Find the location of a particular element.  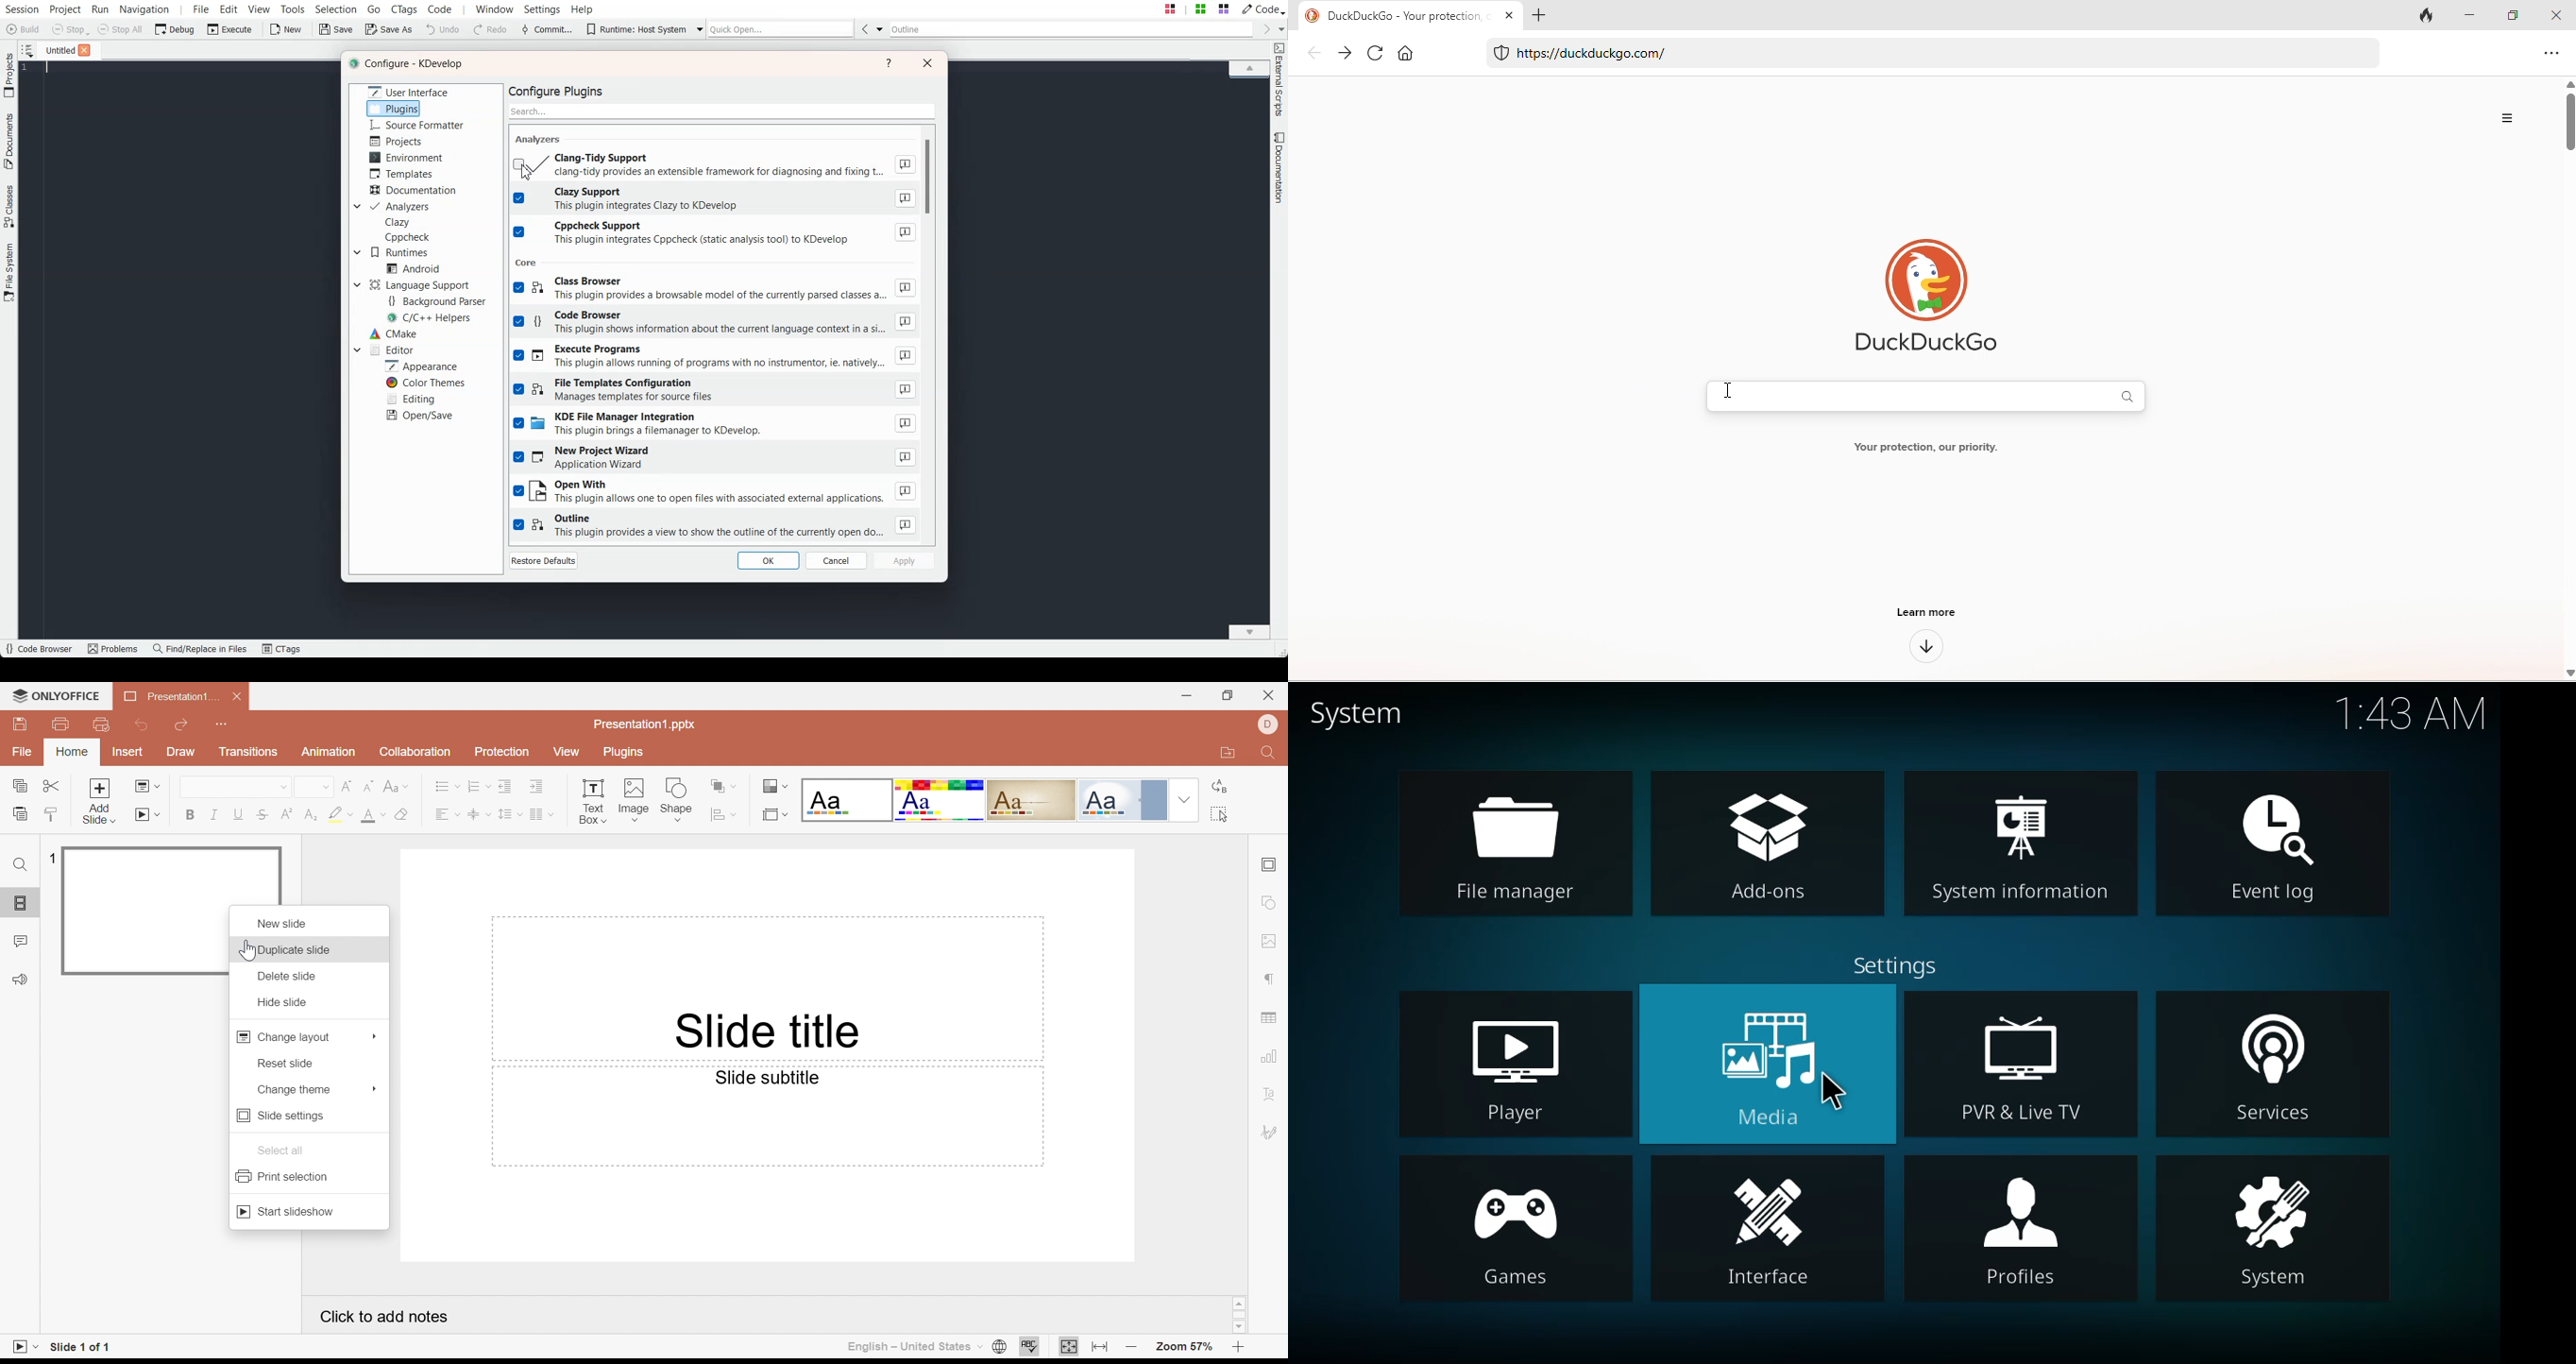

Drop Down is located at coordinates (792, 787).